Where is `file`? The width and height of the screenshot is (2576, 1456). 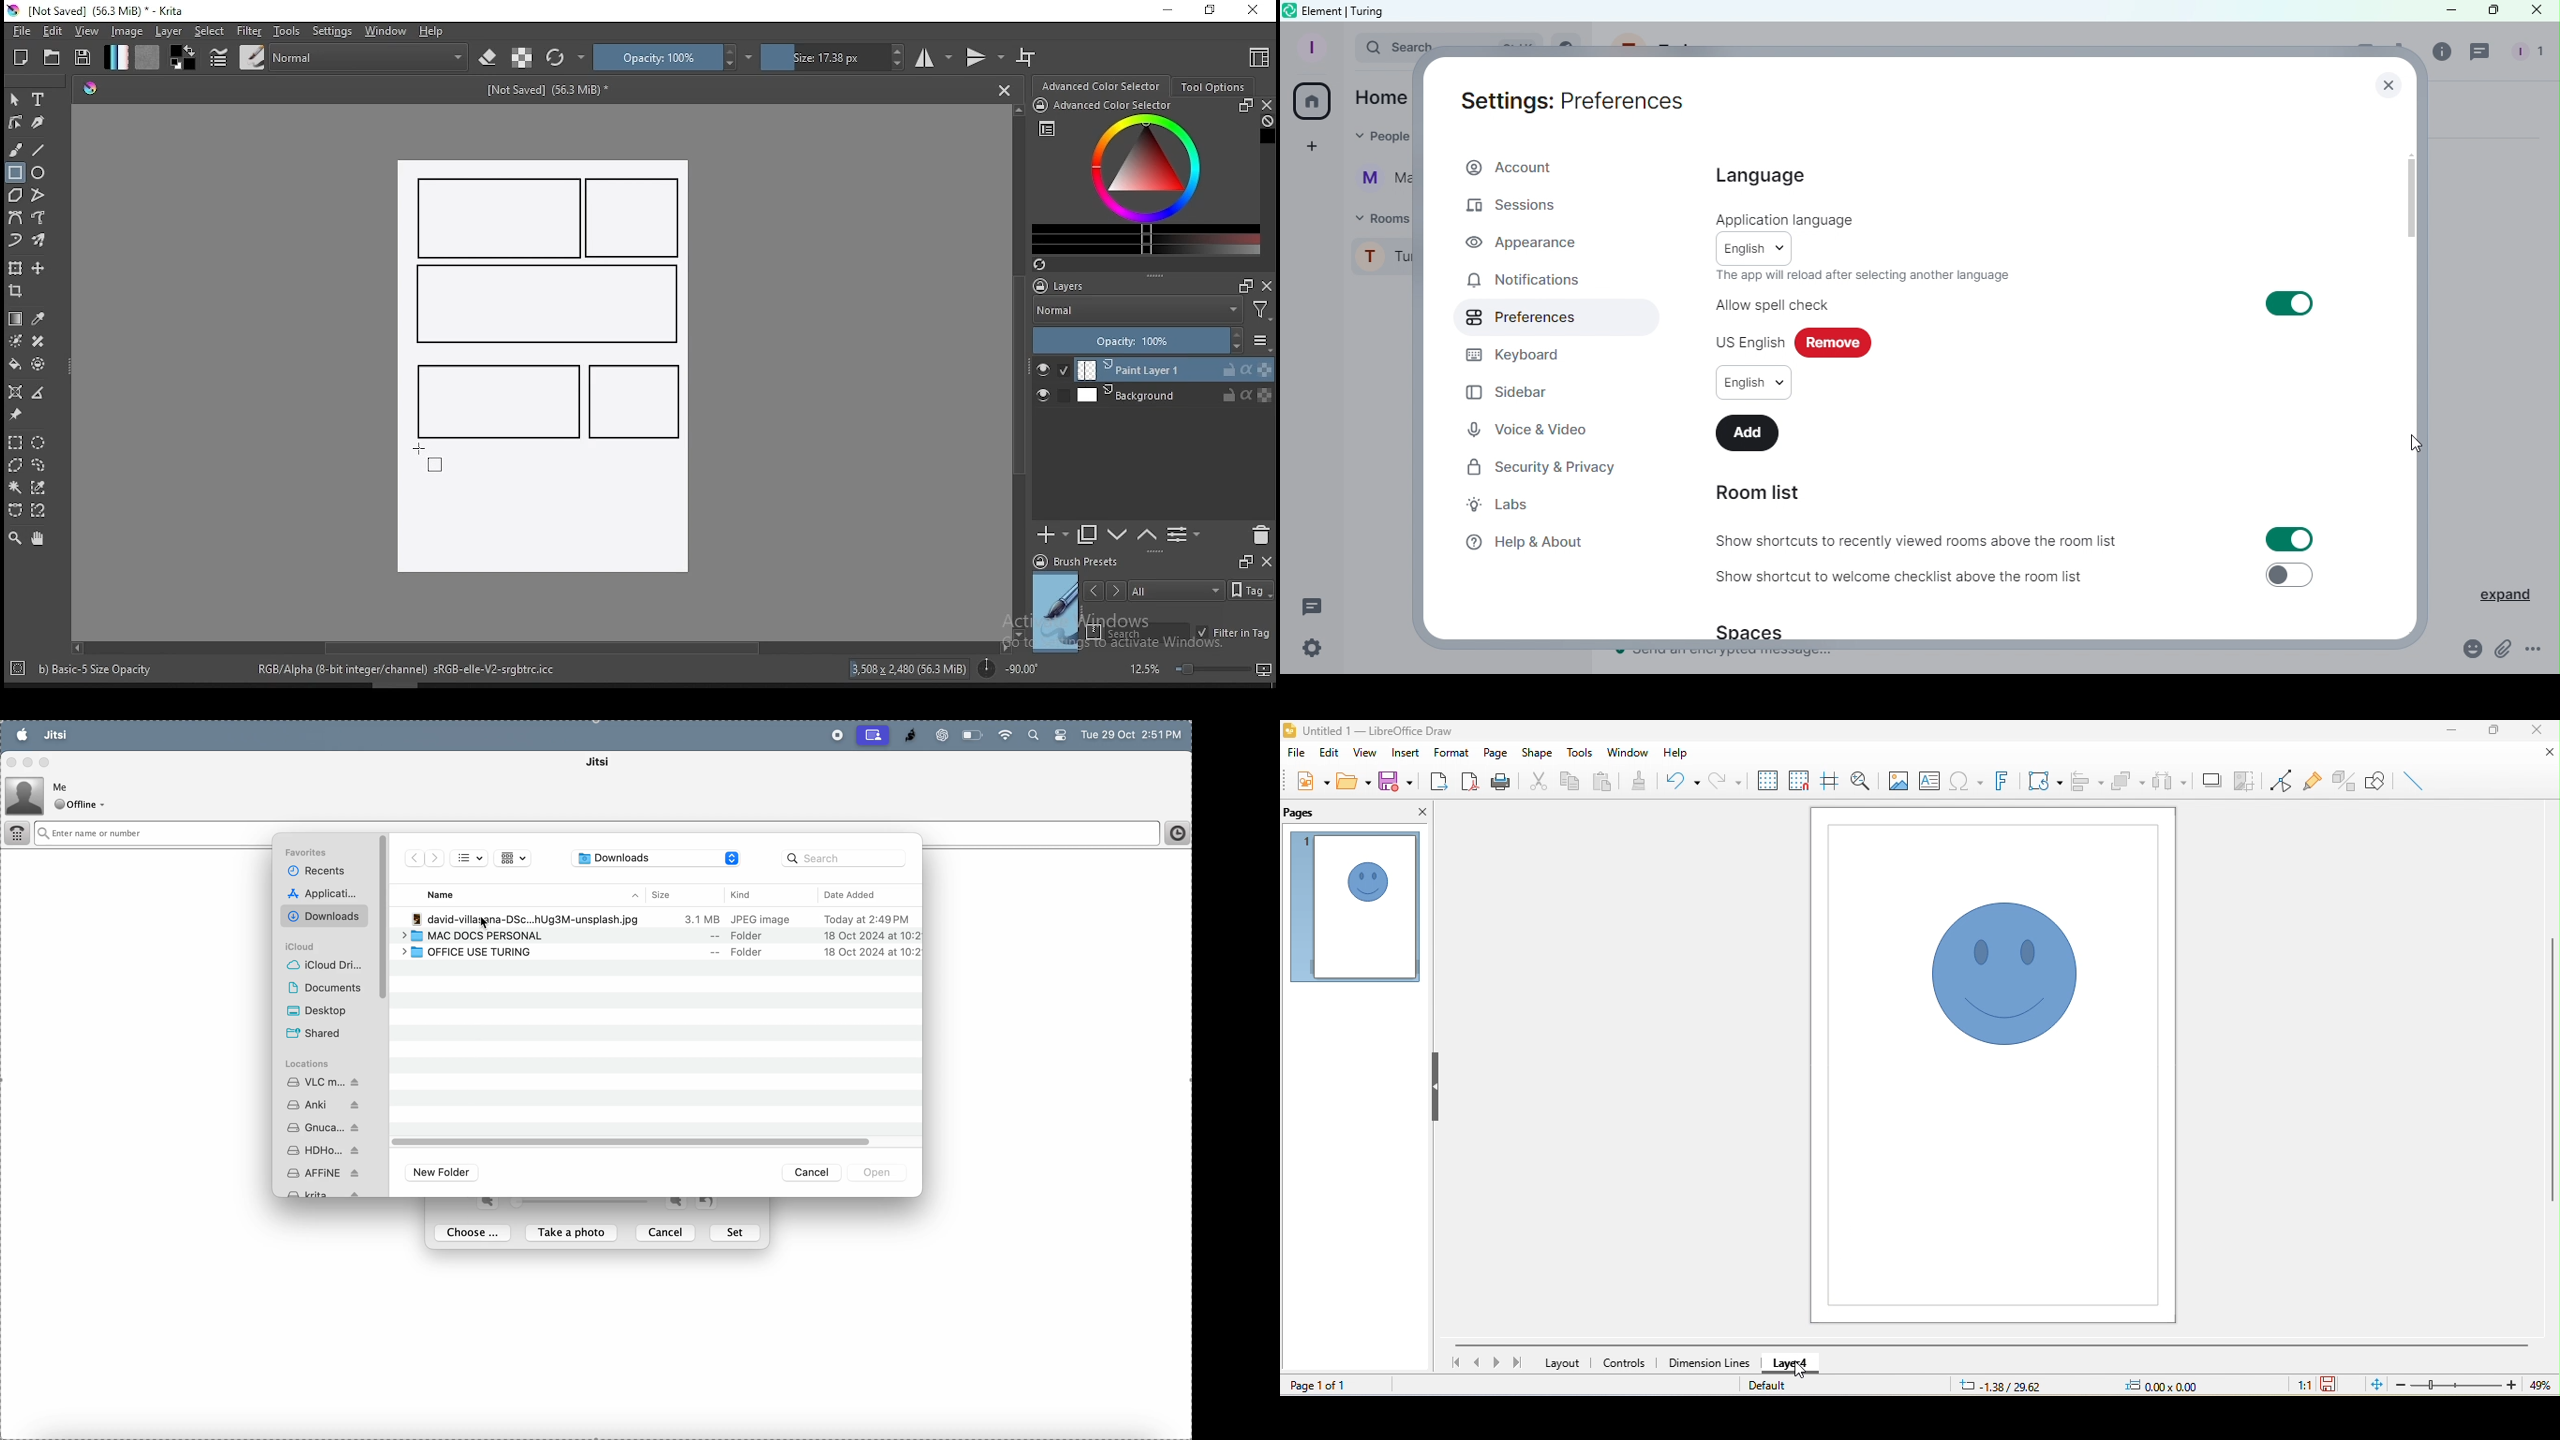
file is located at coordinates (21, 31).